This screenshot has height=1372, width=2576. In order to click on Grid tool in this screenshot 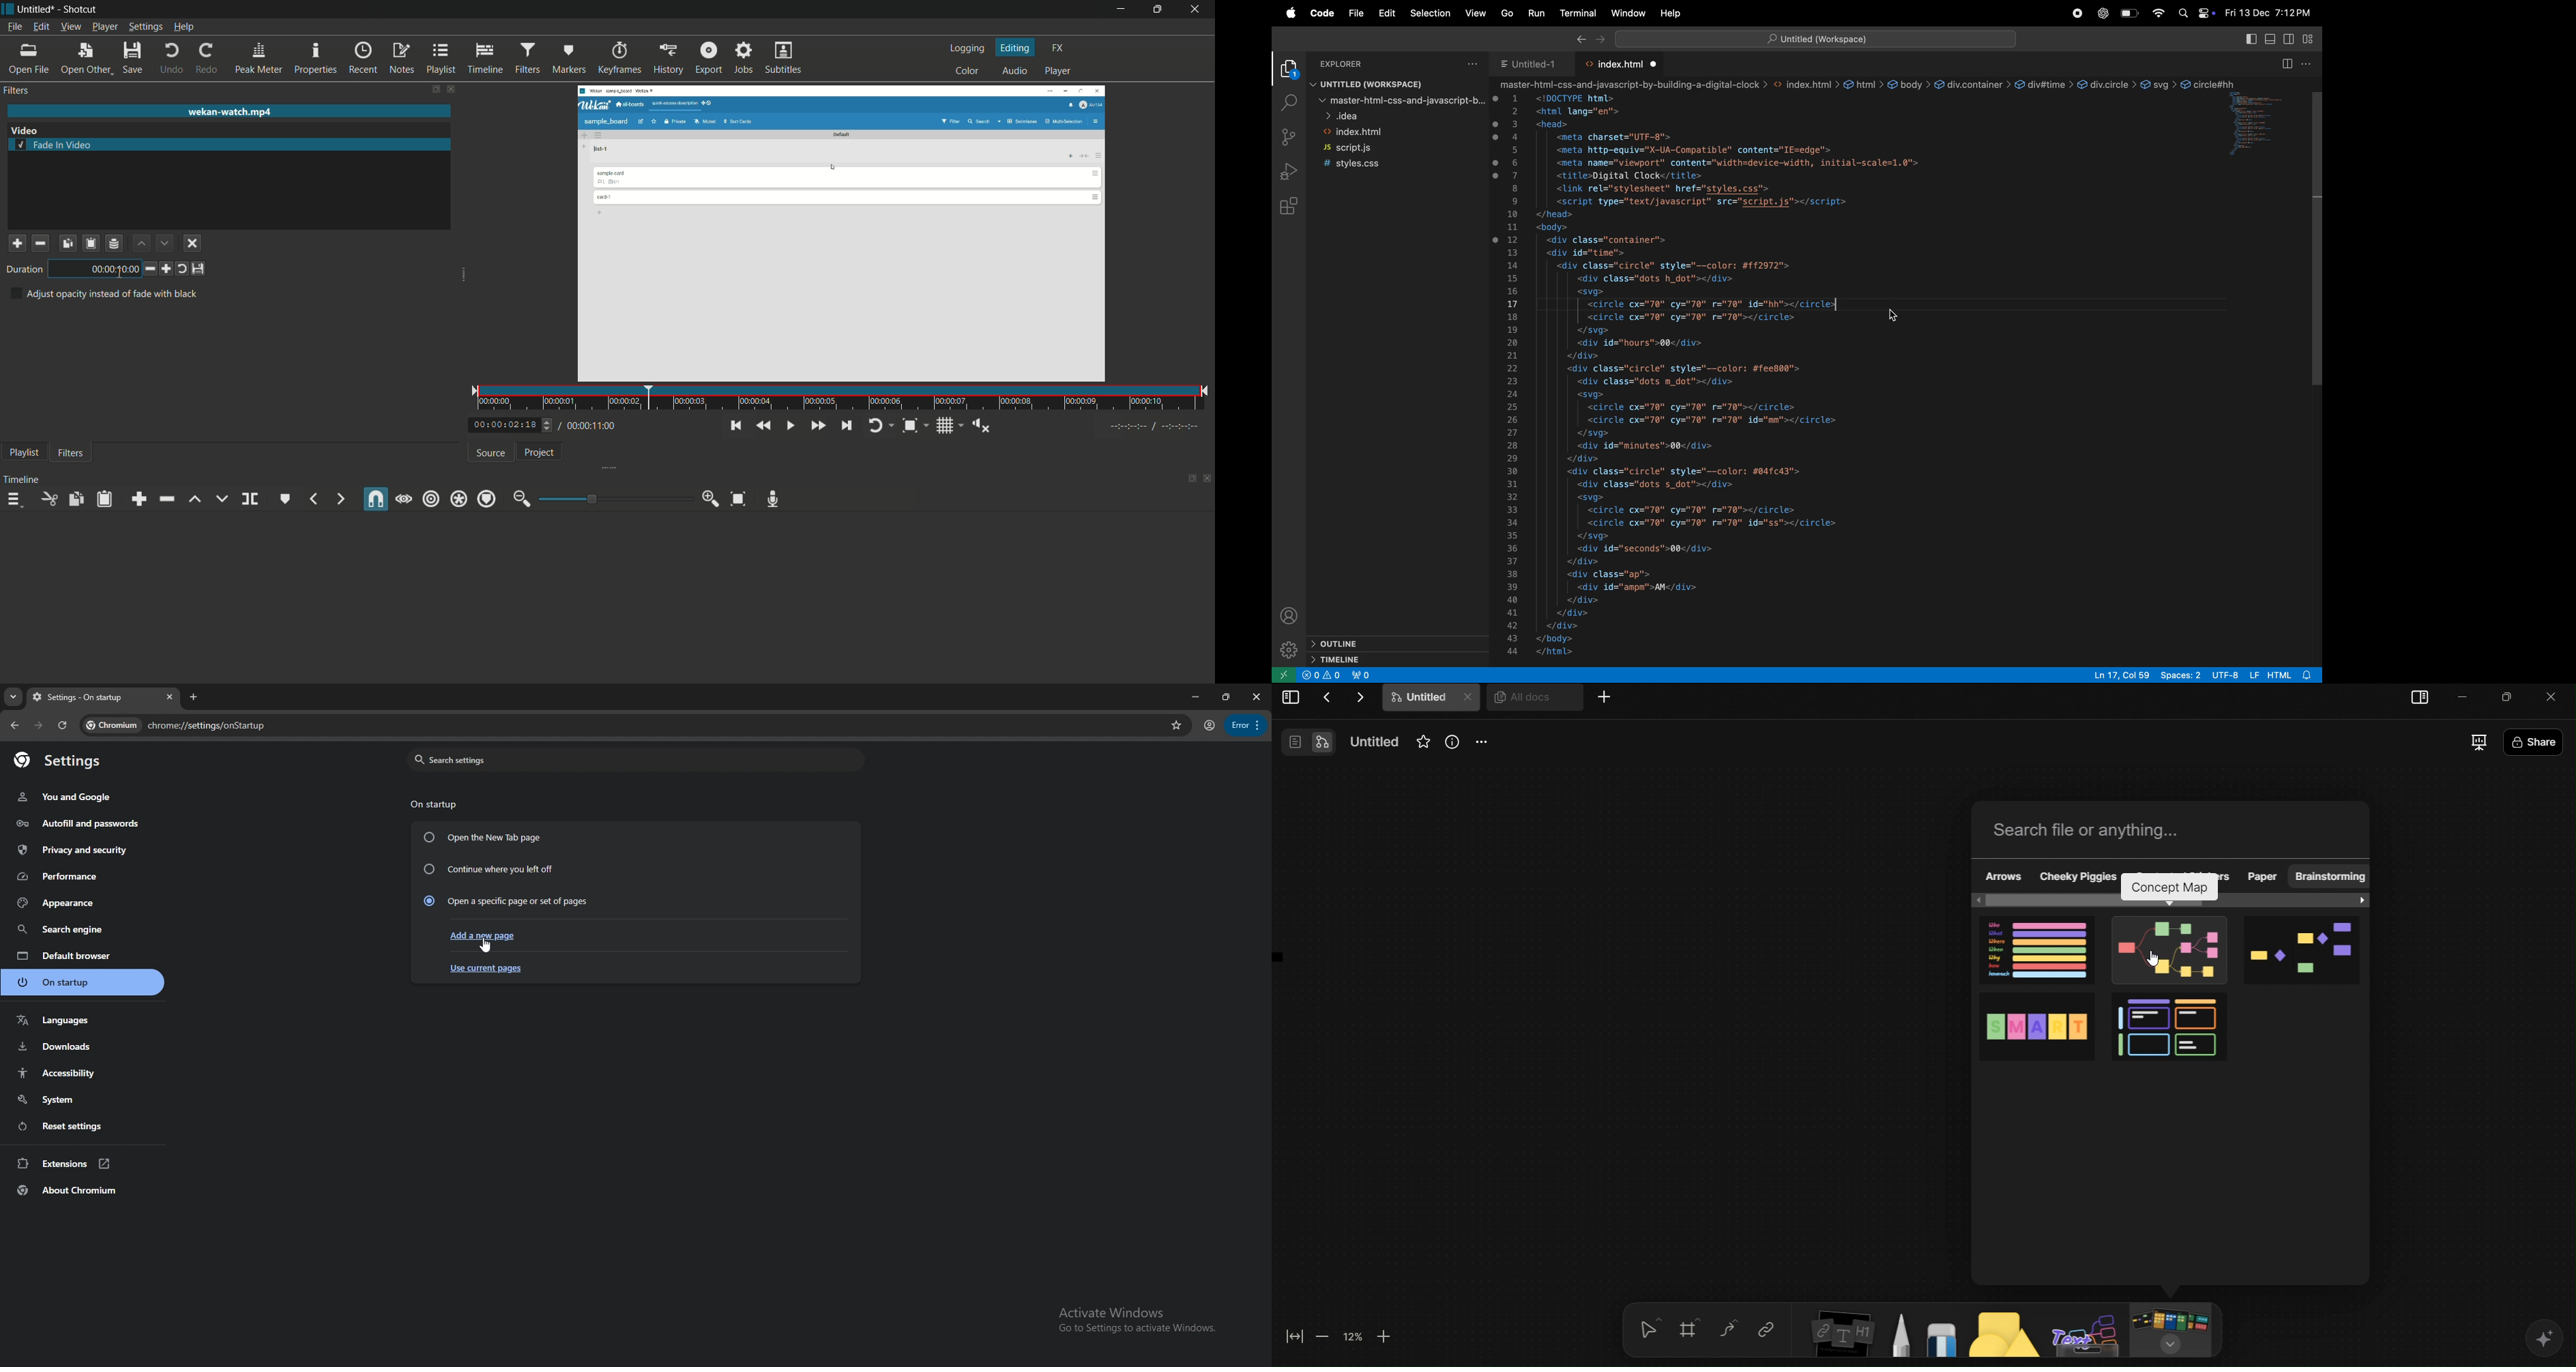, I will do `click(1688, 1329)`.